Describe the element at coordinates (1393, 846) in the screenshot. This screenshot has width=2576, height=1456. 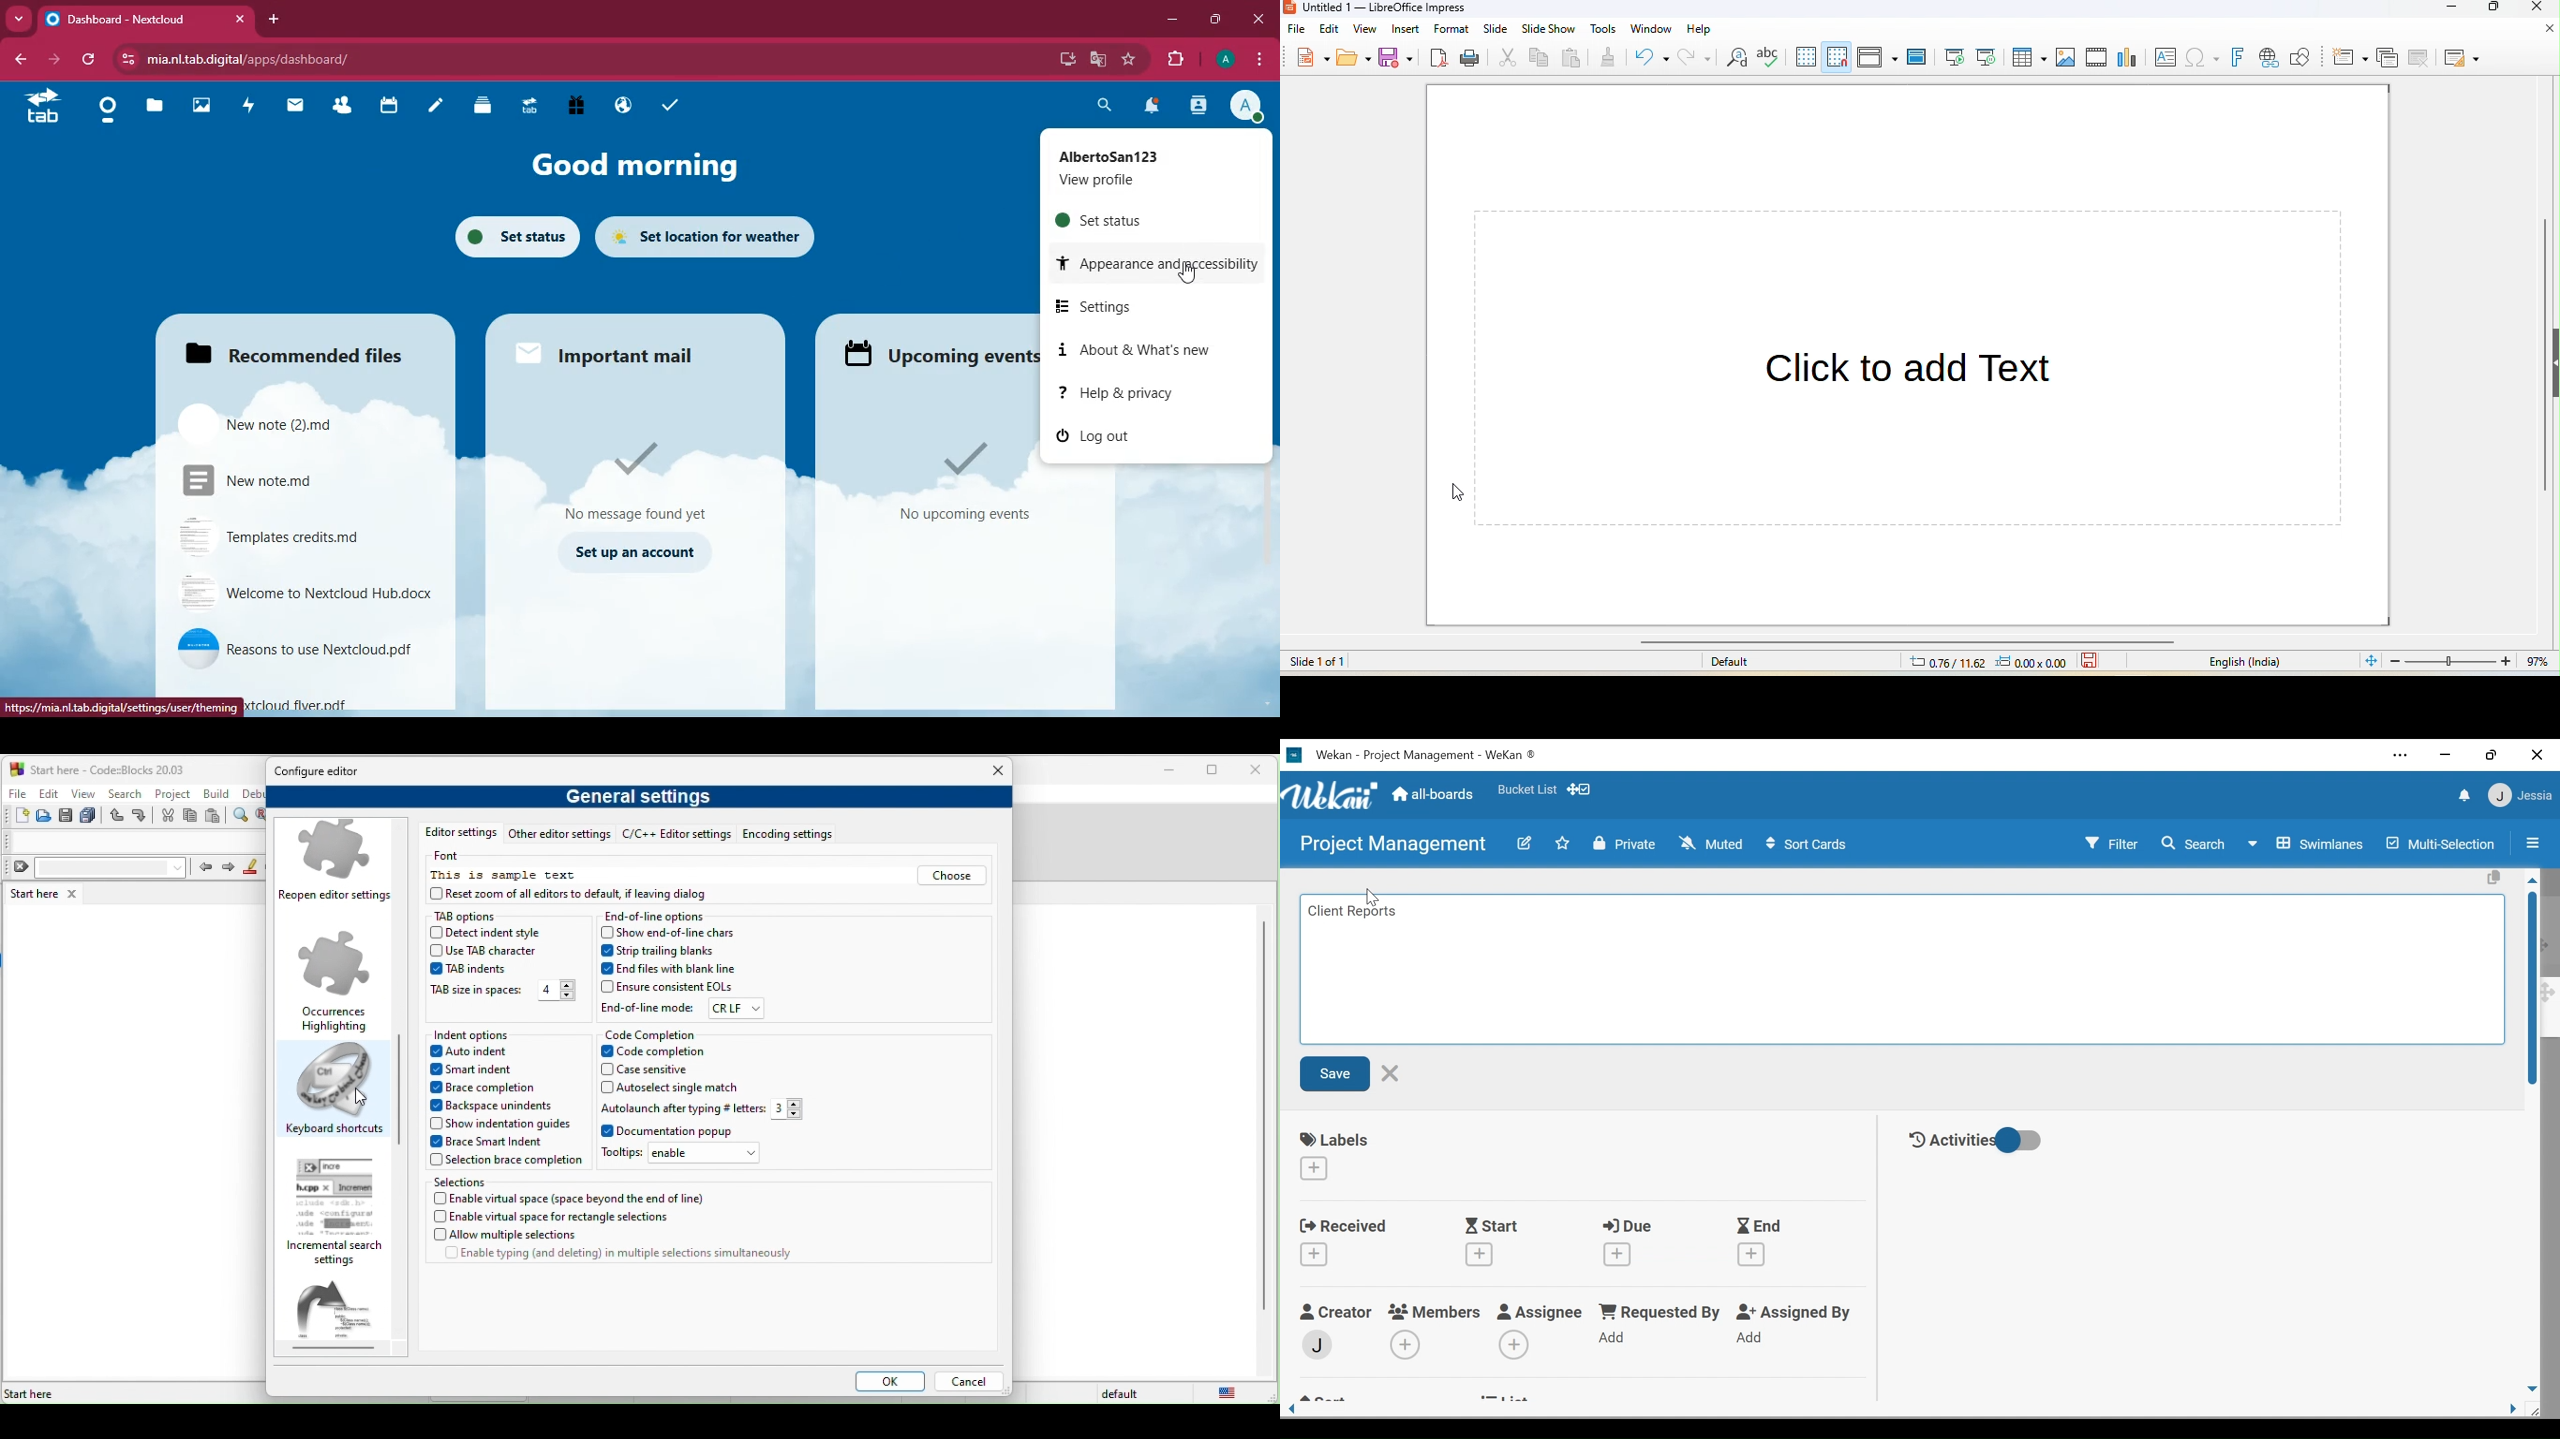
I see `Board Title` at that location.